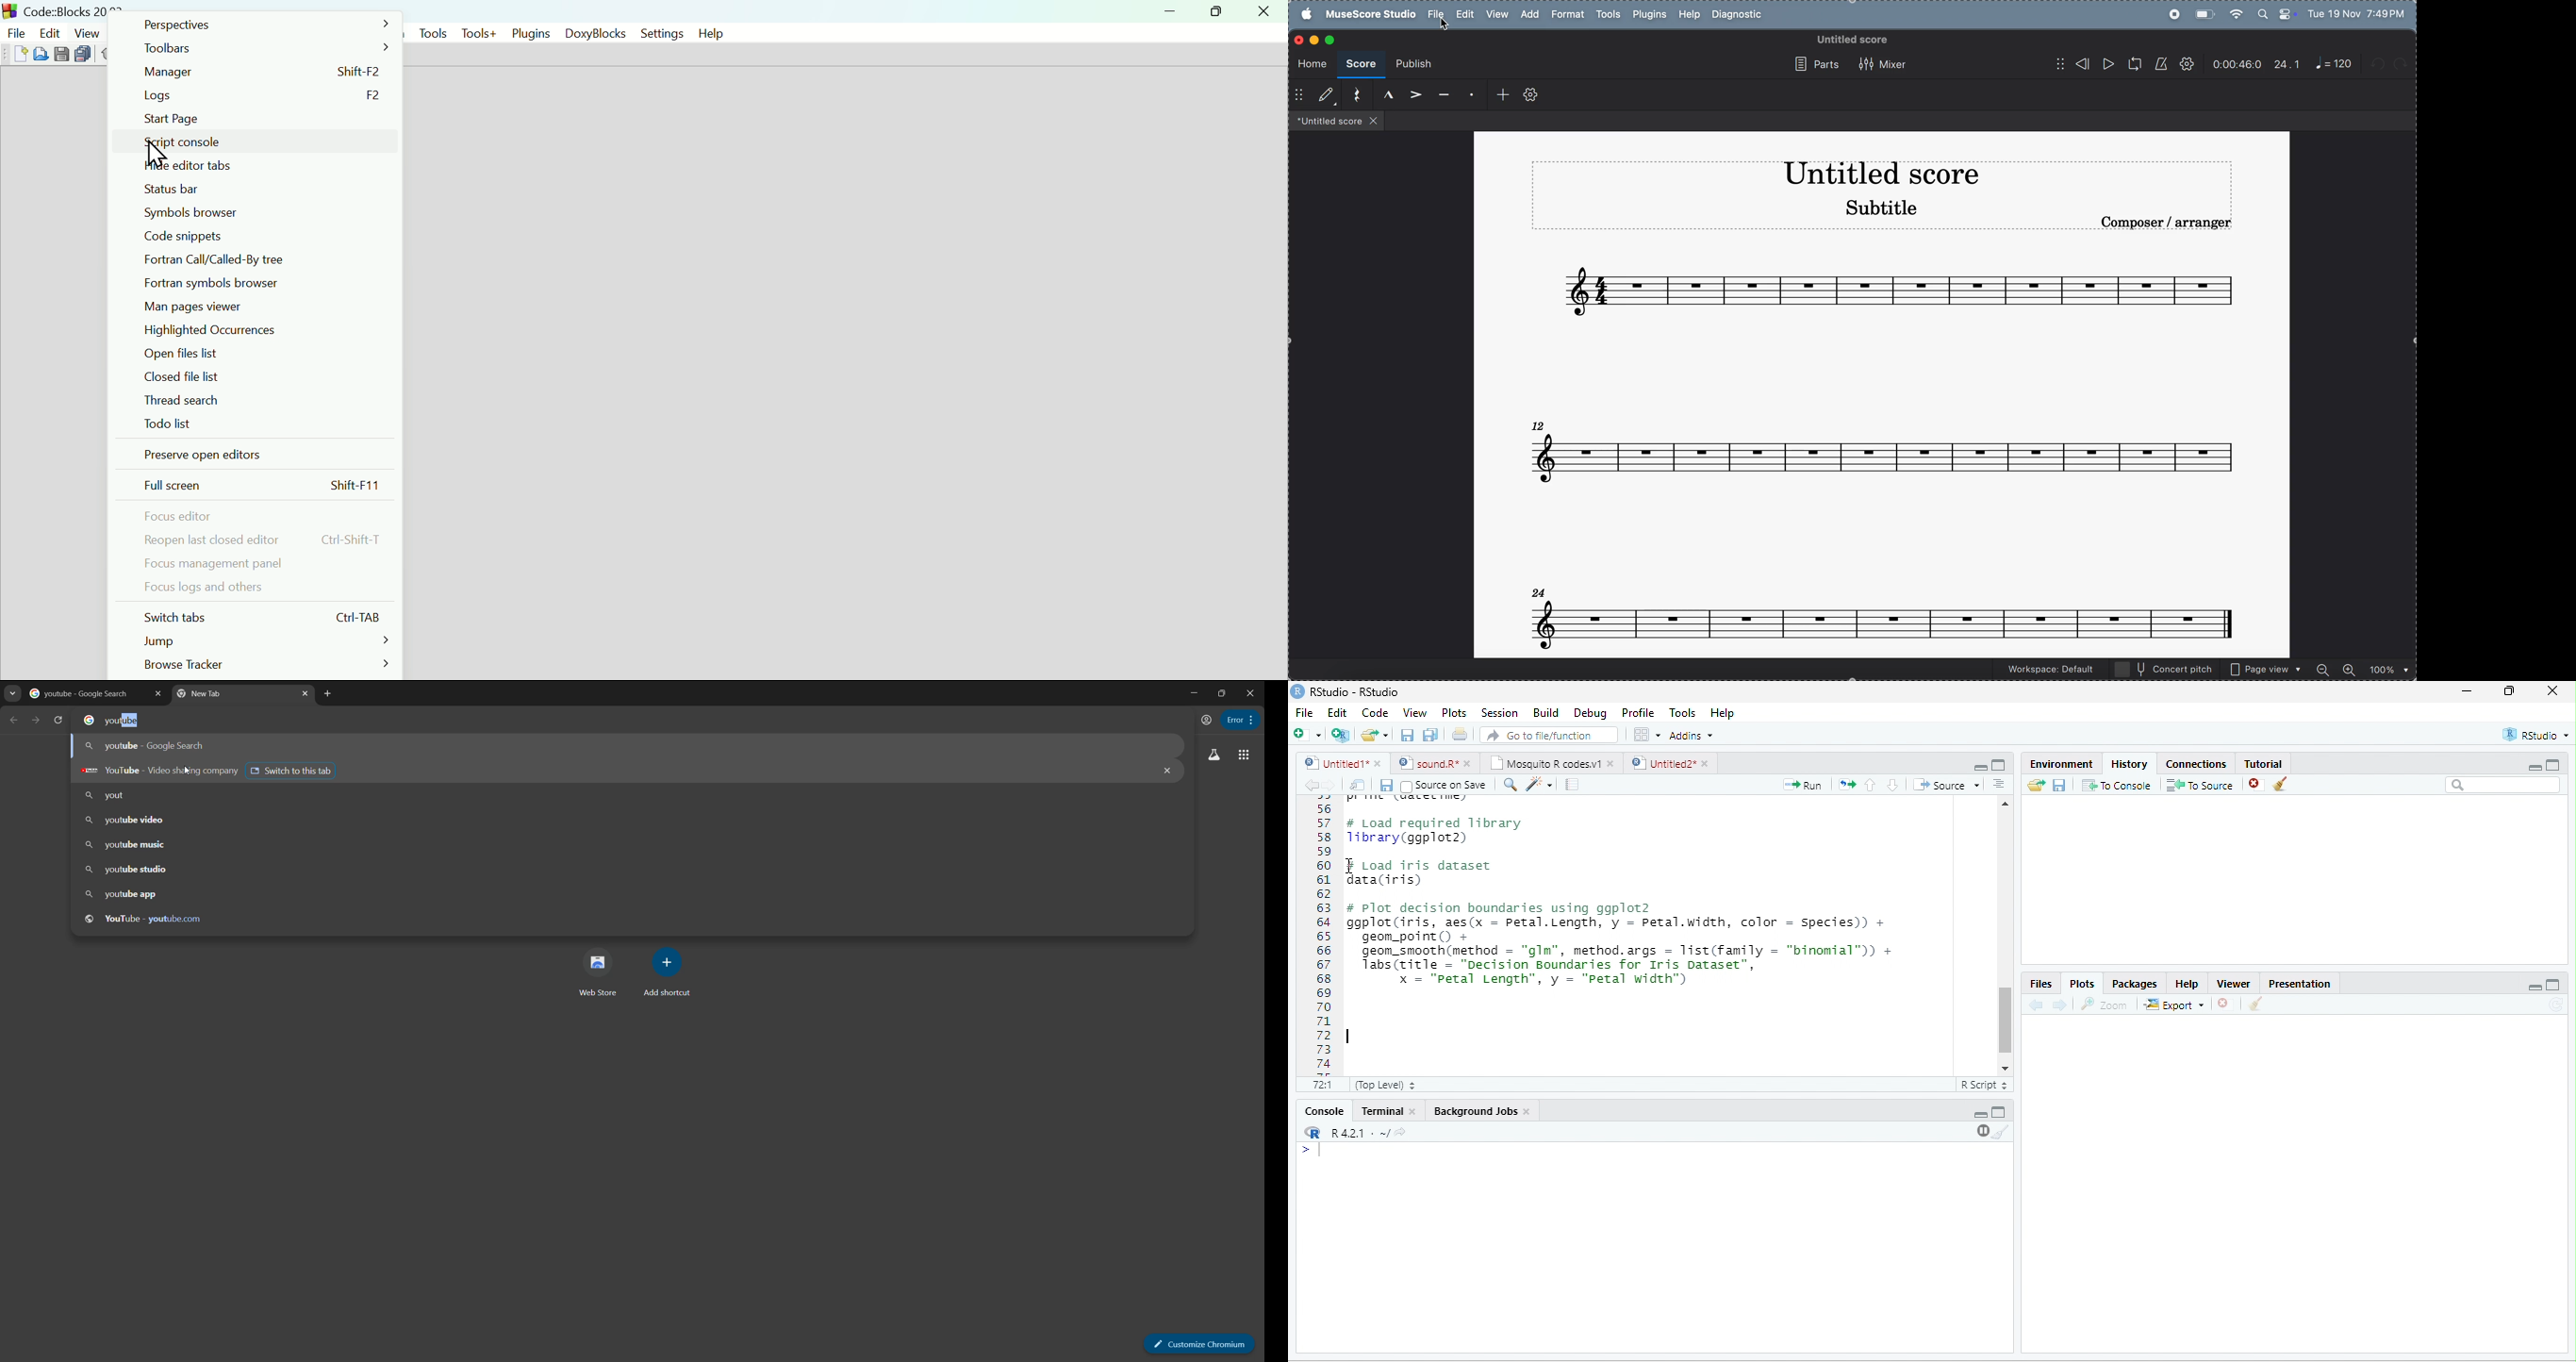 This screenshot has width=2576, height=1372. Describe the element at coordinates (2037, 785) in the screenshot. I see `open folder` at that location.